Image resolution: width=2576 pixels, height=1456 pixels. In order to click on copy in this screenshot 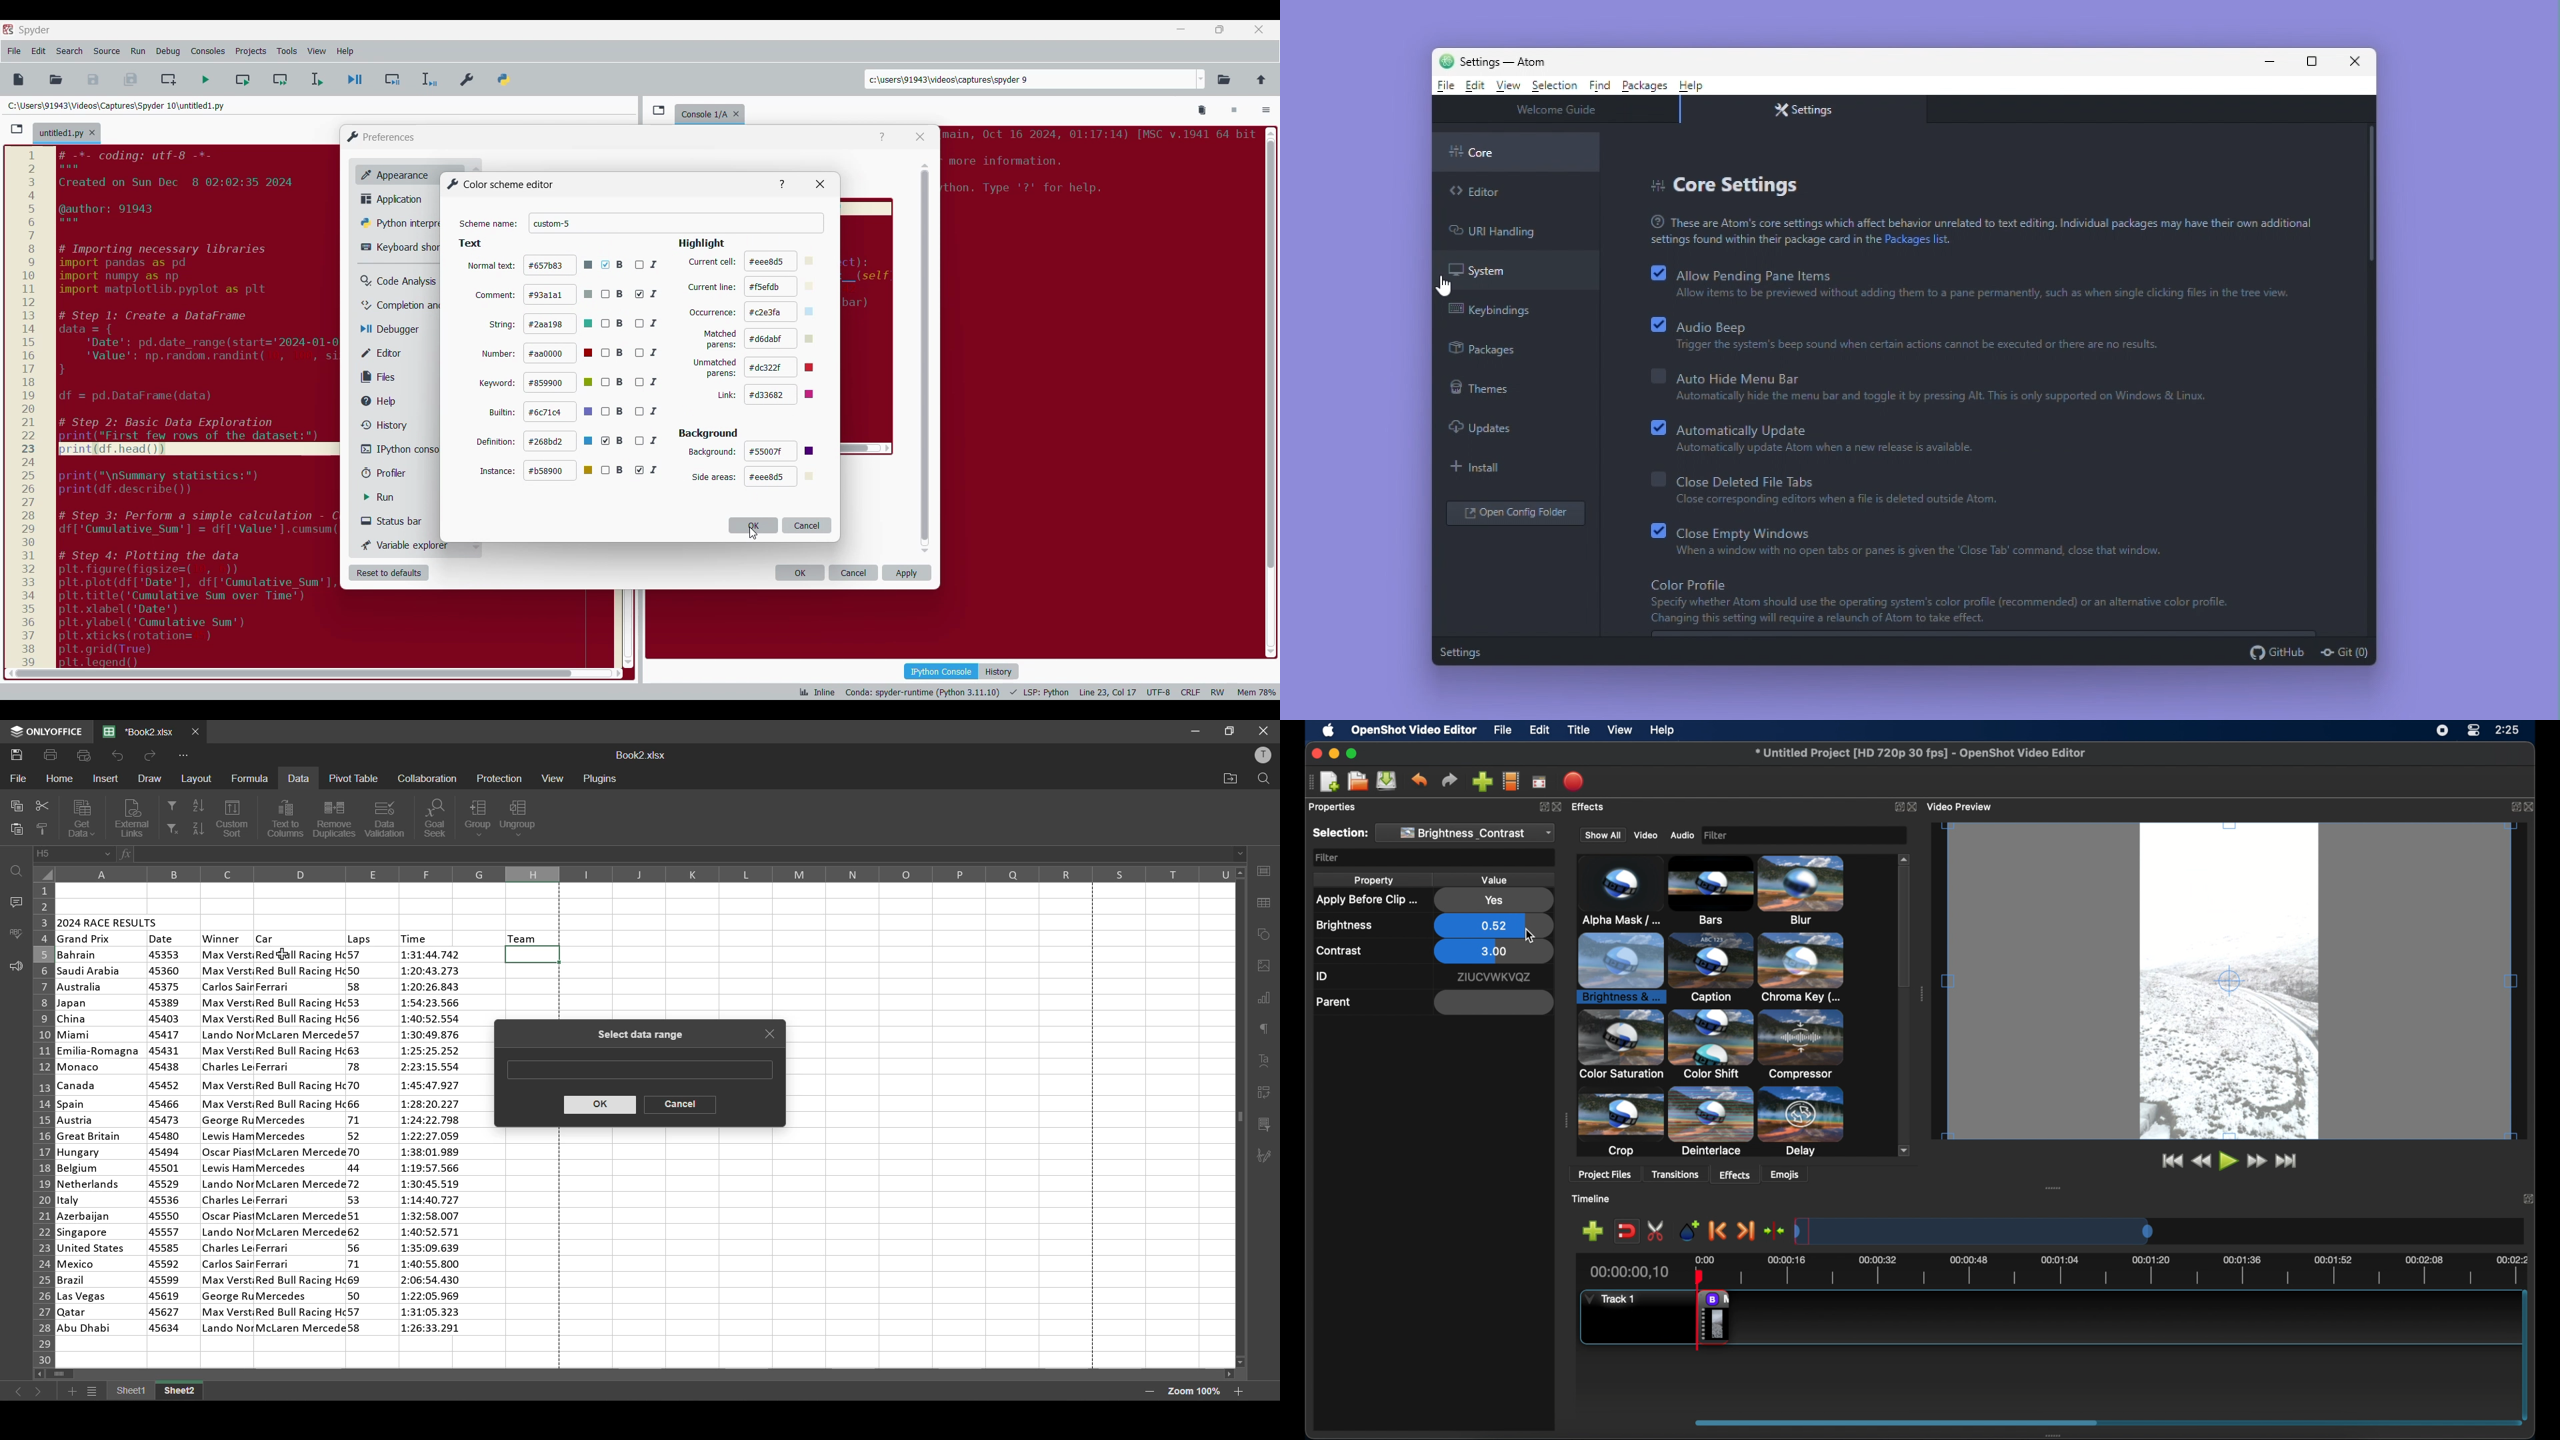, I will do `click(19, 807)`.